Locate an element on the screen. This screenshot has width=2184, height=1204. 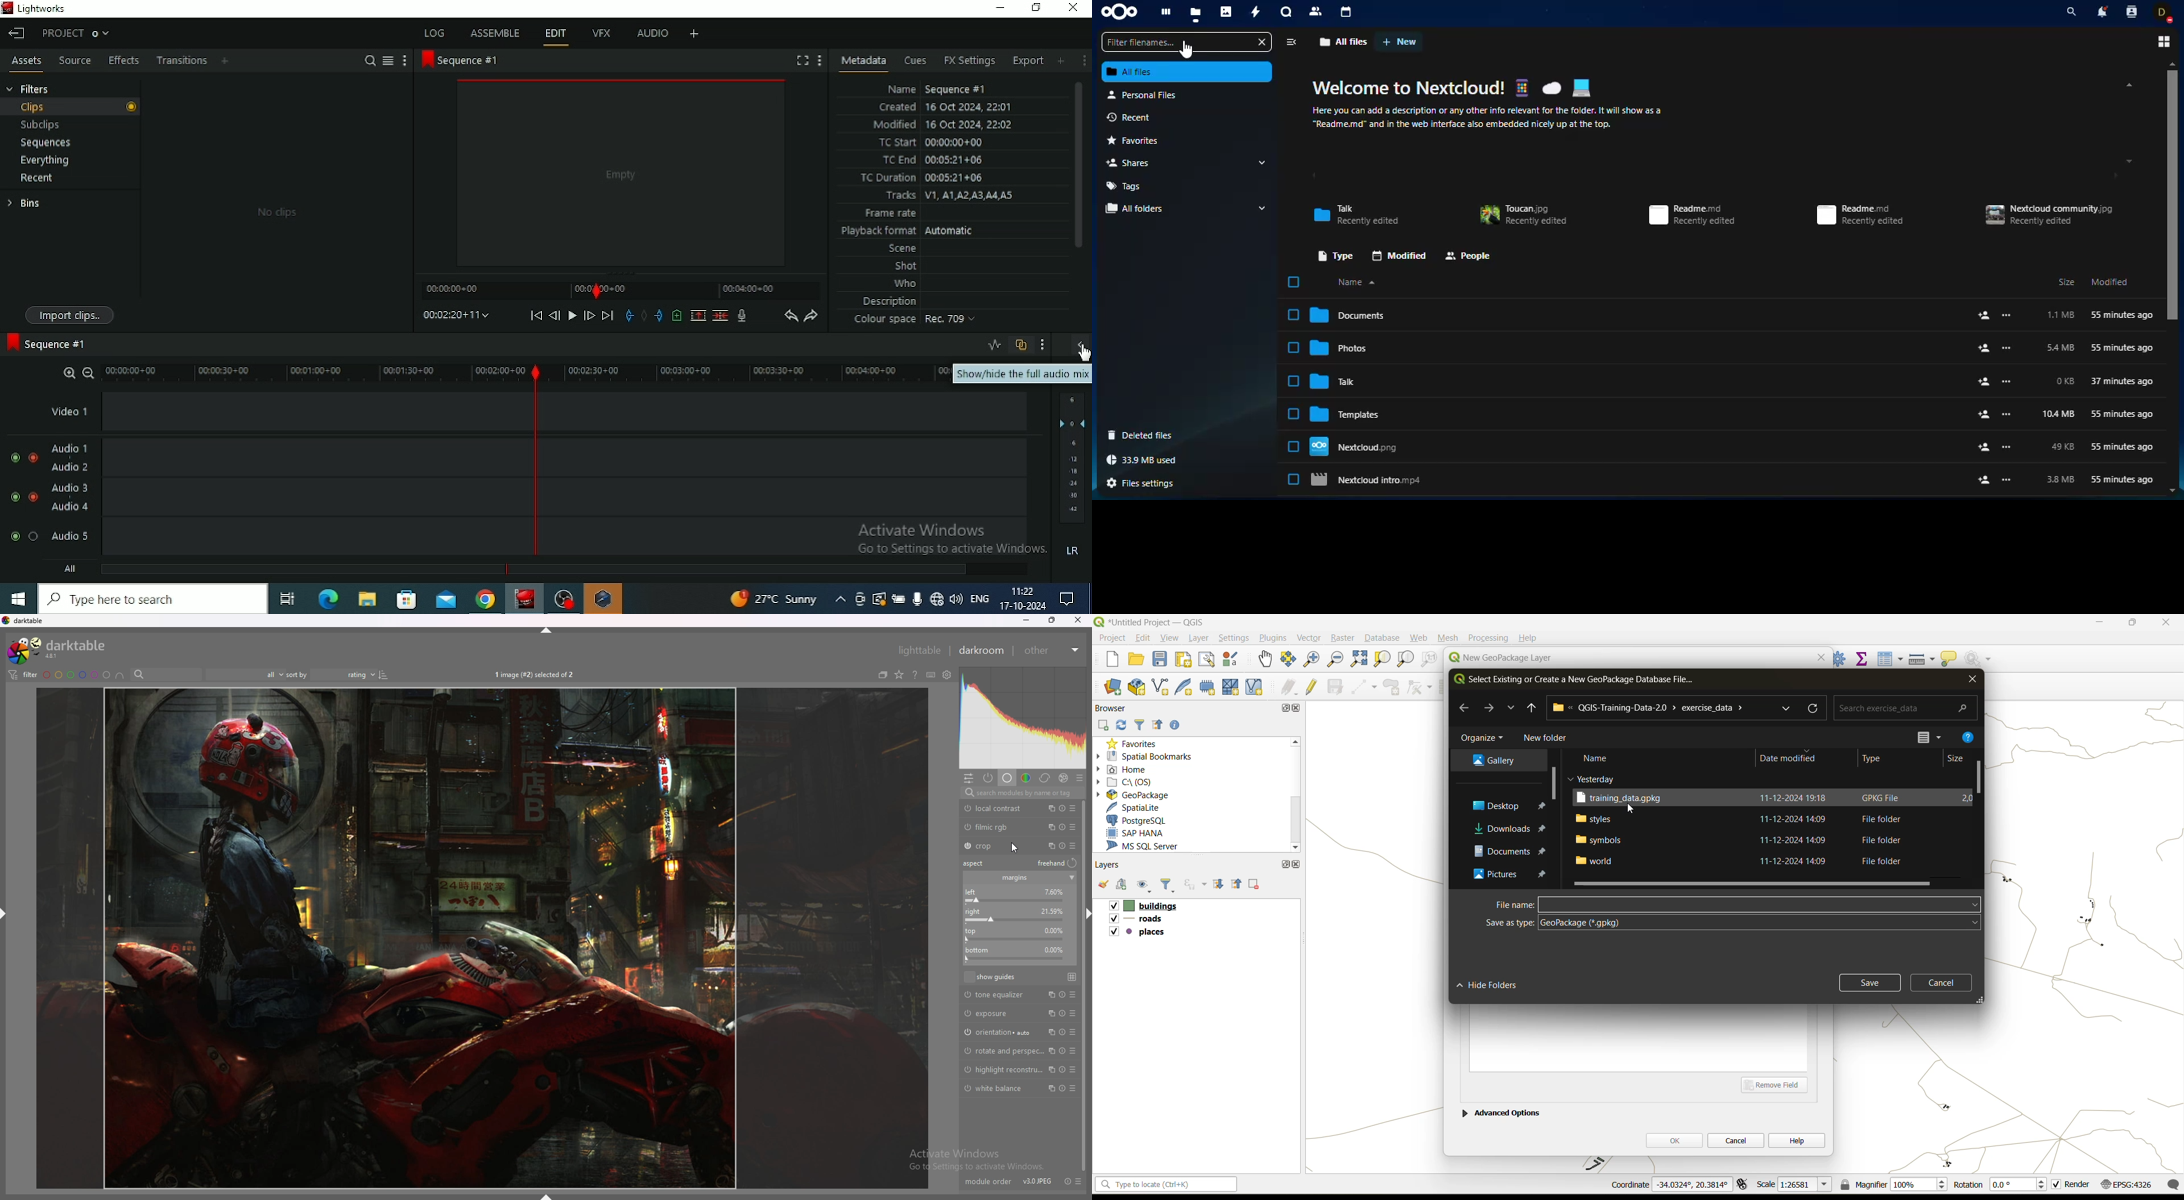
calendar is located at coordinates (1347, 12).